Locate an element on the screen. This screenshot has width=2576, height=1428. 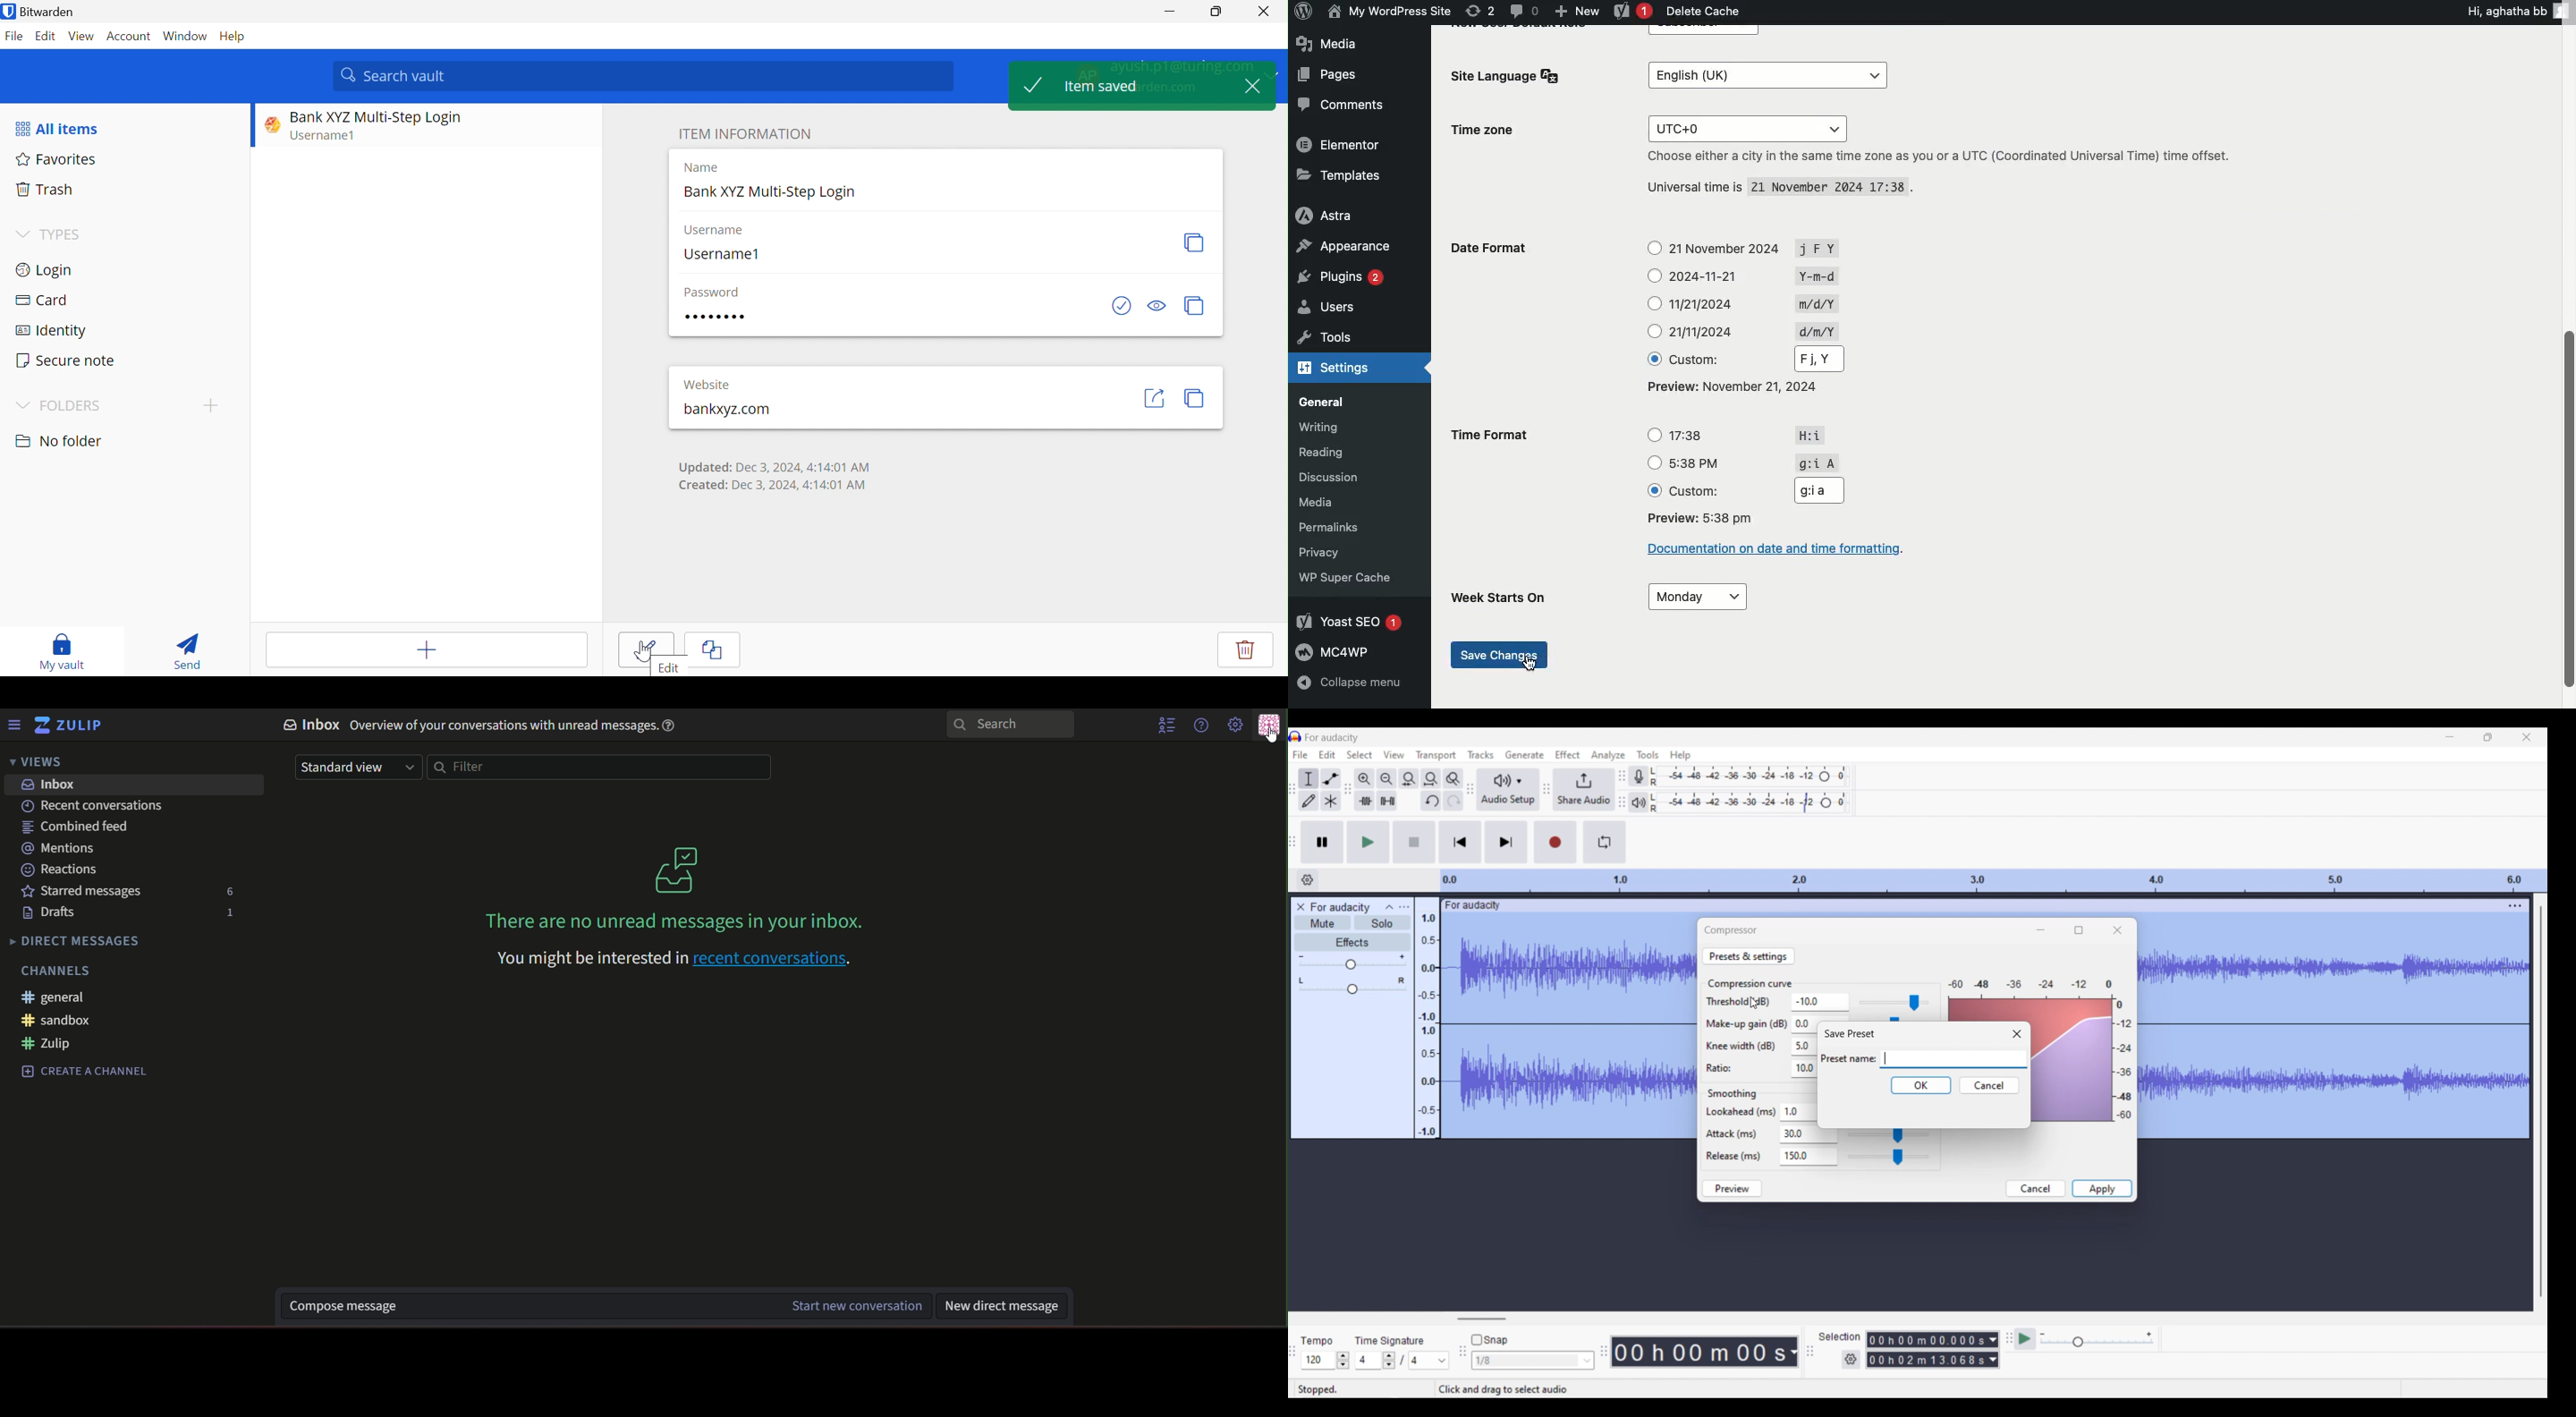
mentions is located at coordinates (60, 848).